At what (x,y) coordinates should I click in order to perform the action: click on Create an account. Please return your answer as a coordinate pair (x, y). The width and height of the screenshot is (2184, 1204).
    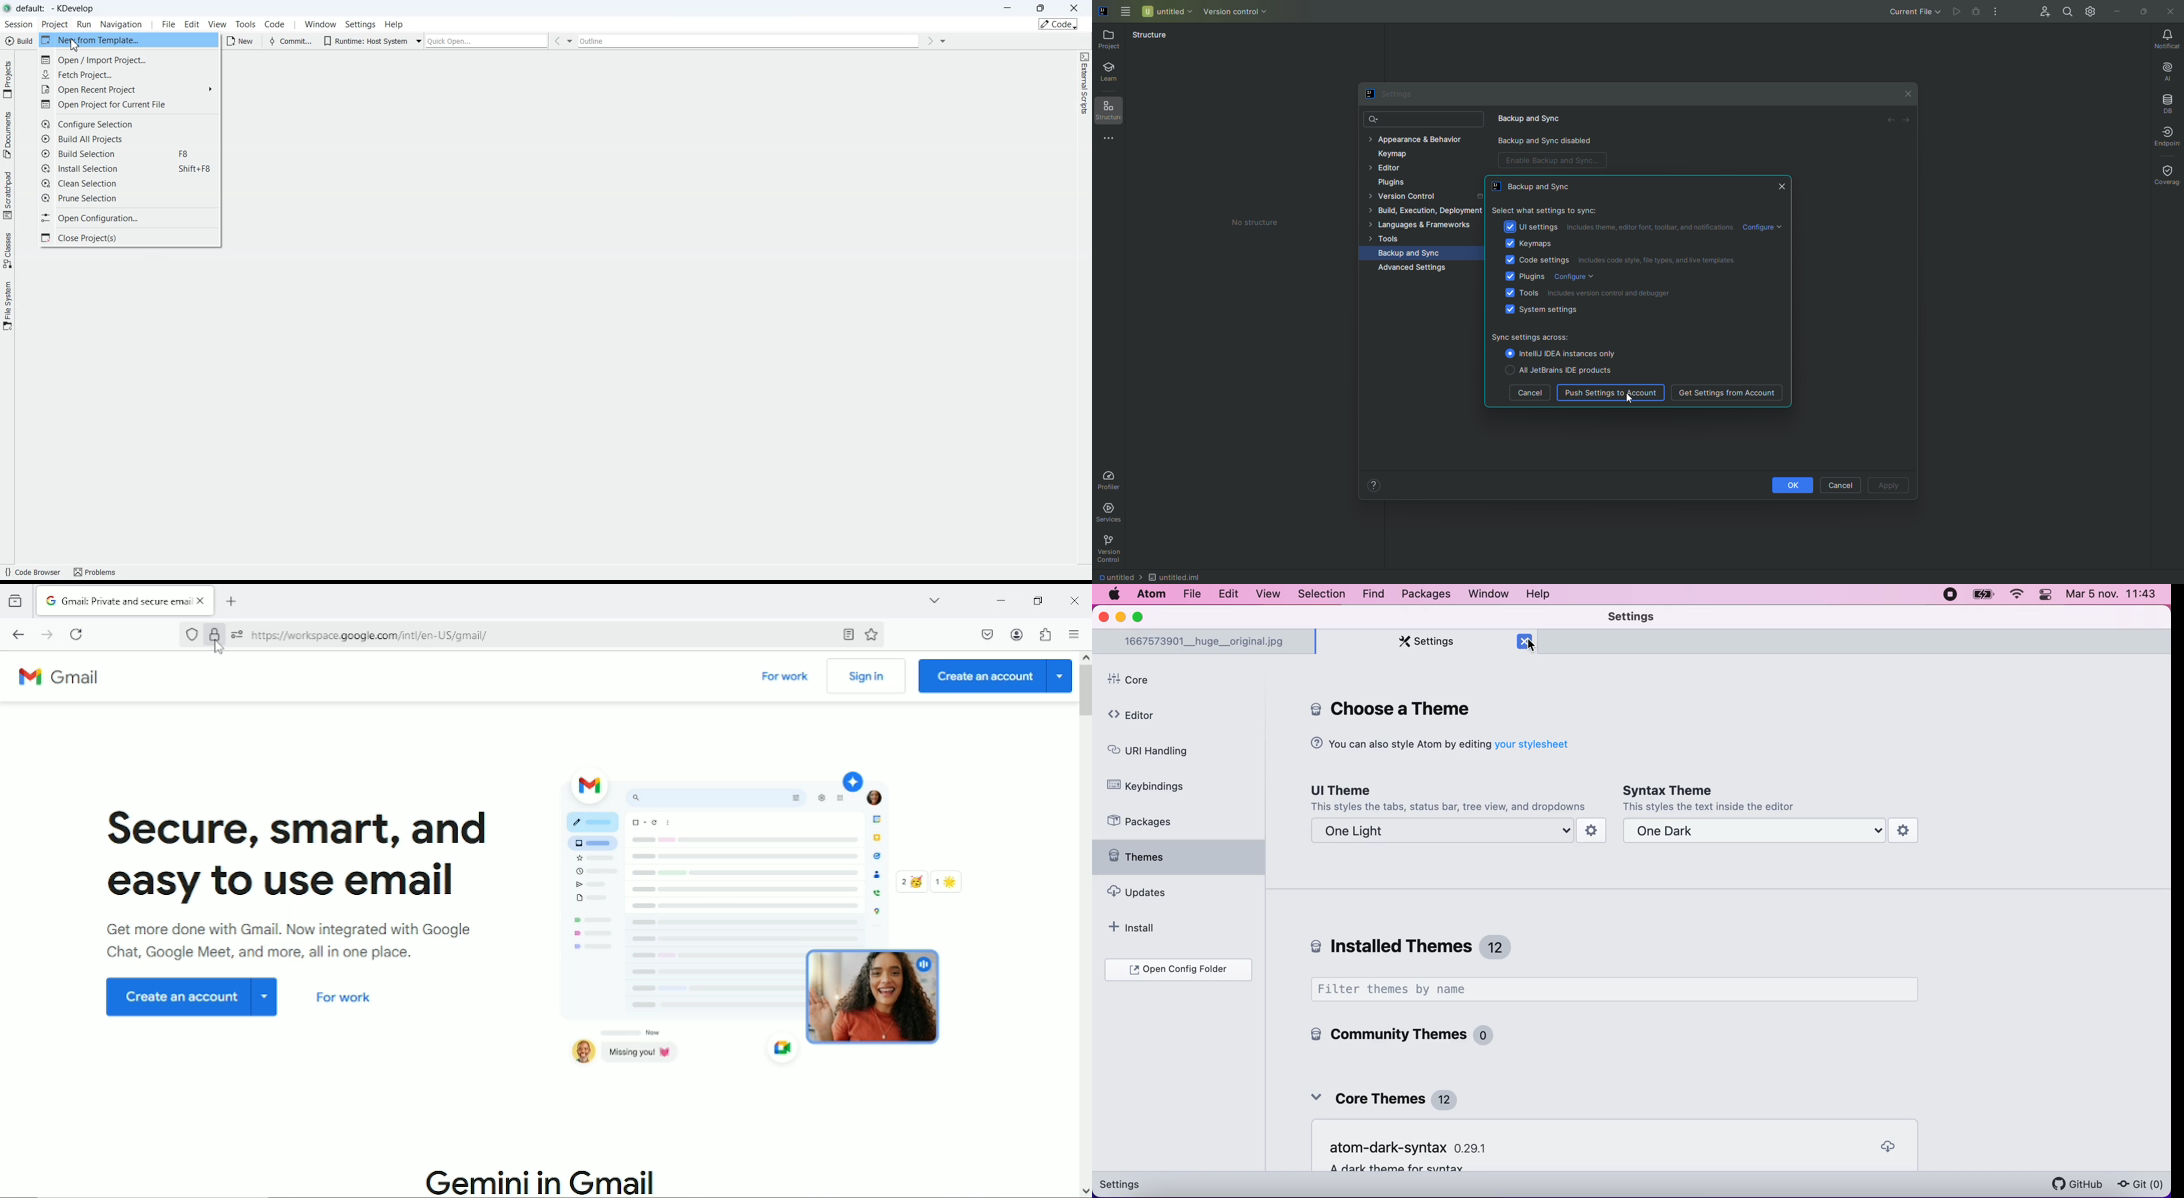
    Looking at the image, I should click on (193, 999).